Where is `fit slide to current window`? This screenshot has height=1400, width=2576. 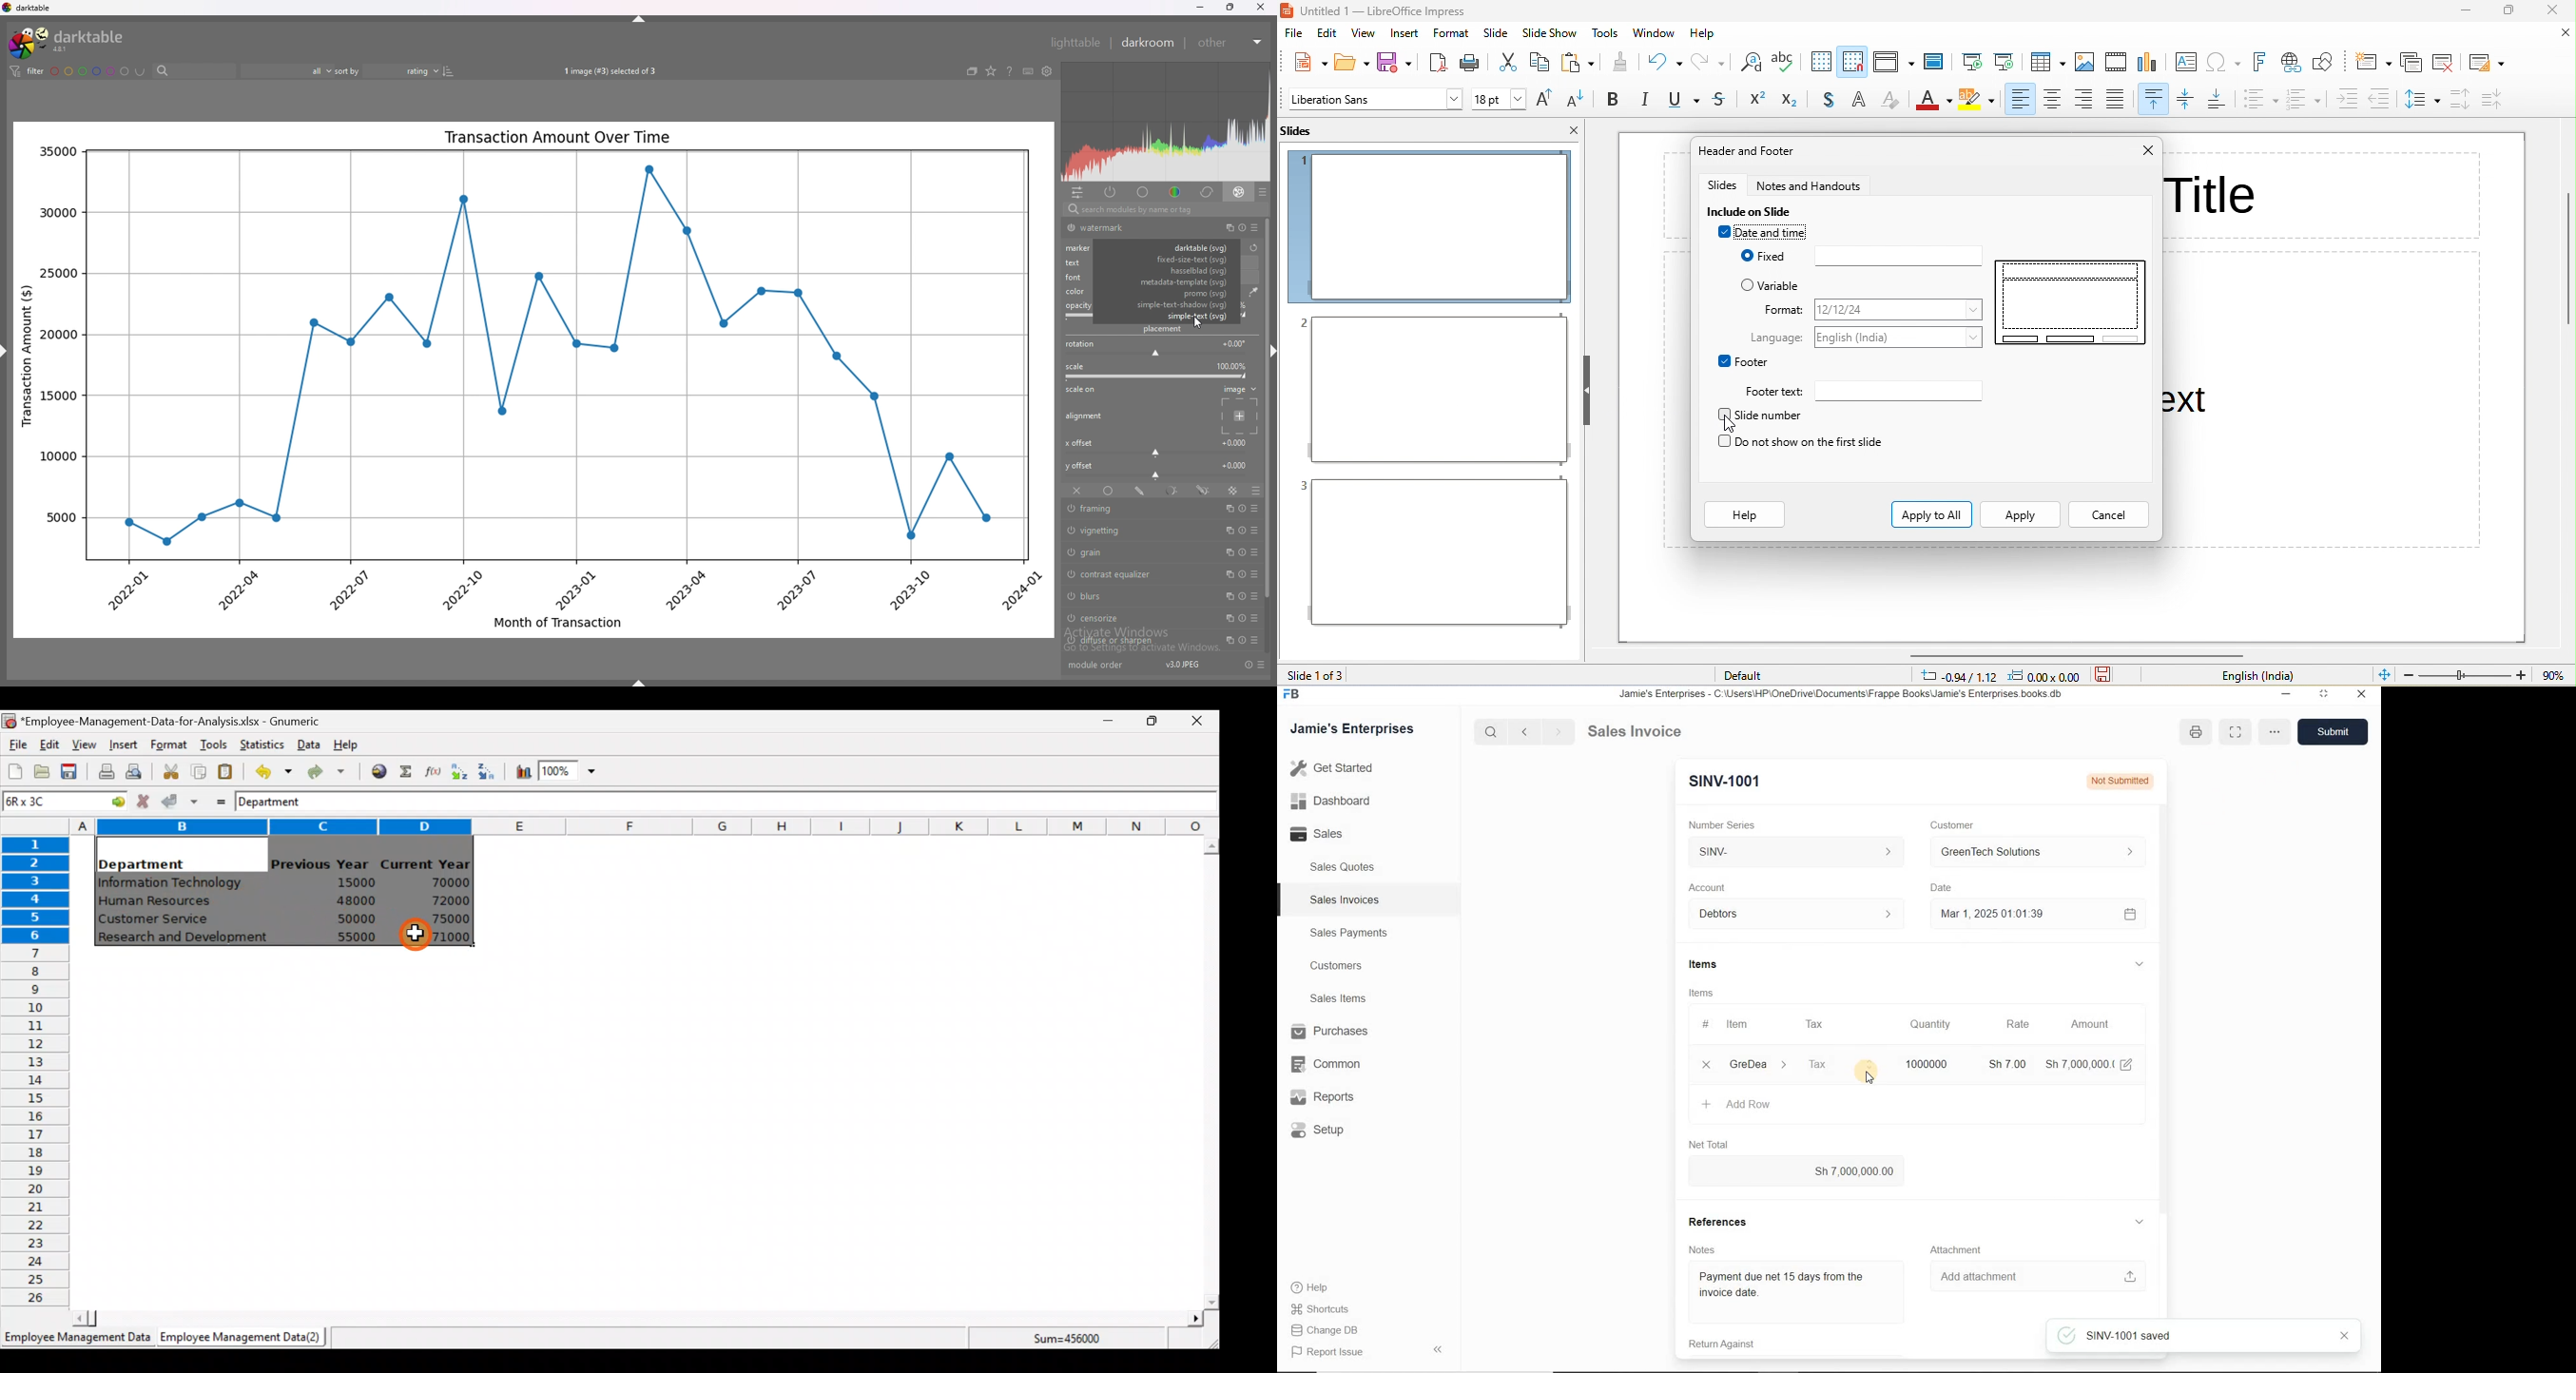 fit slide to current window is located at coordinates (2385, 674).